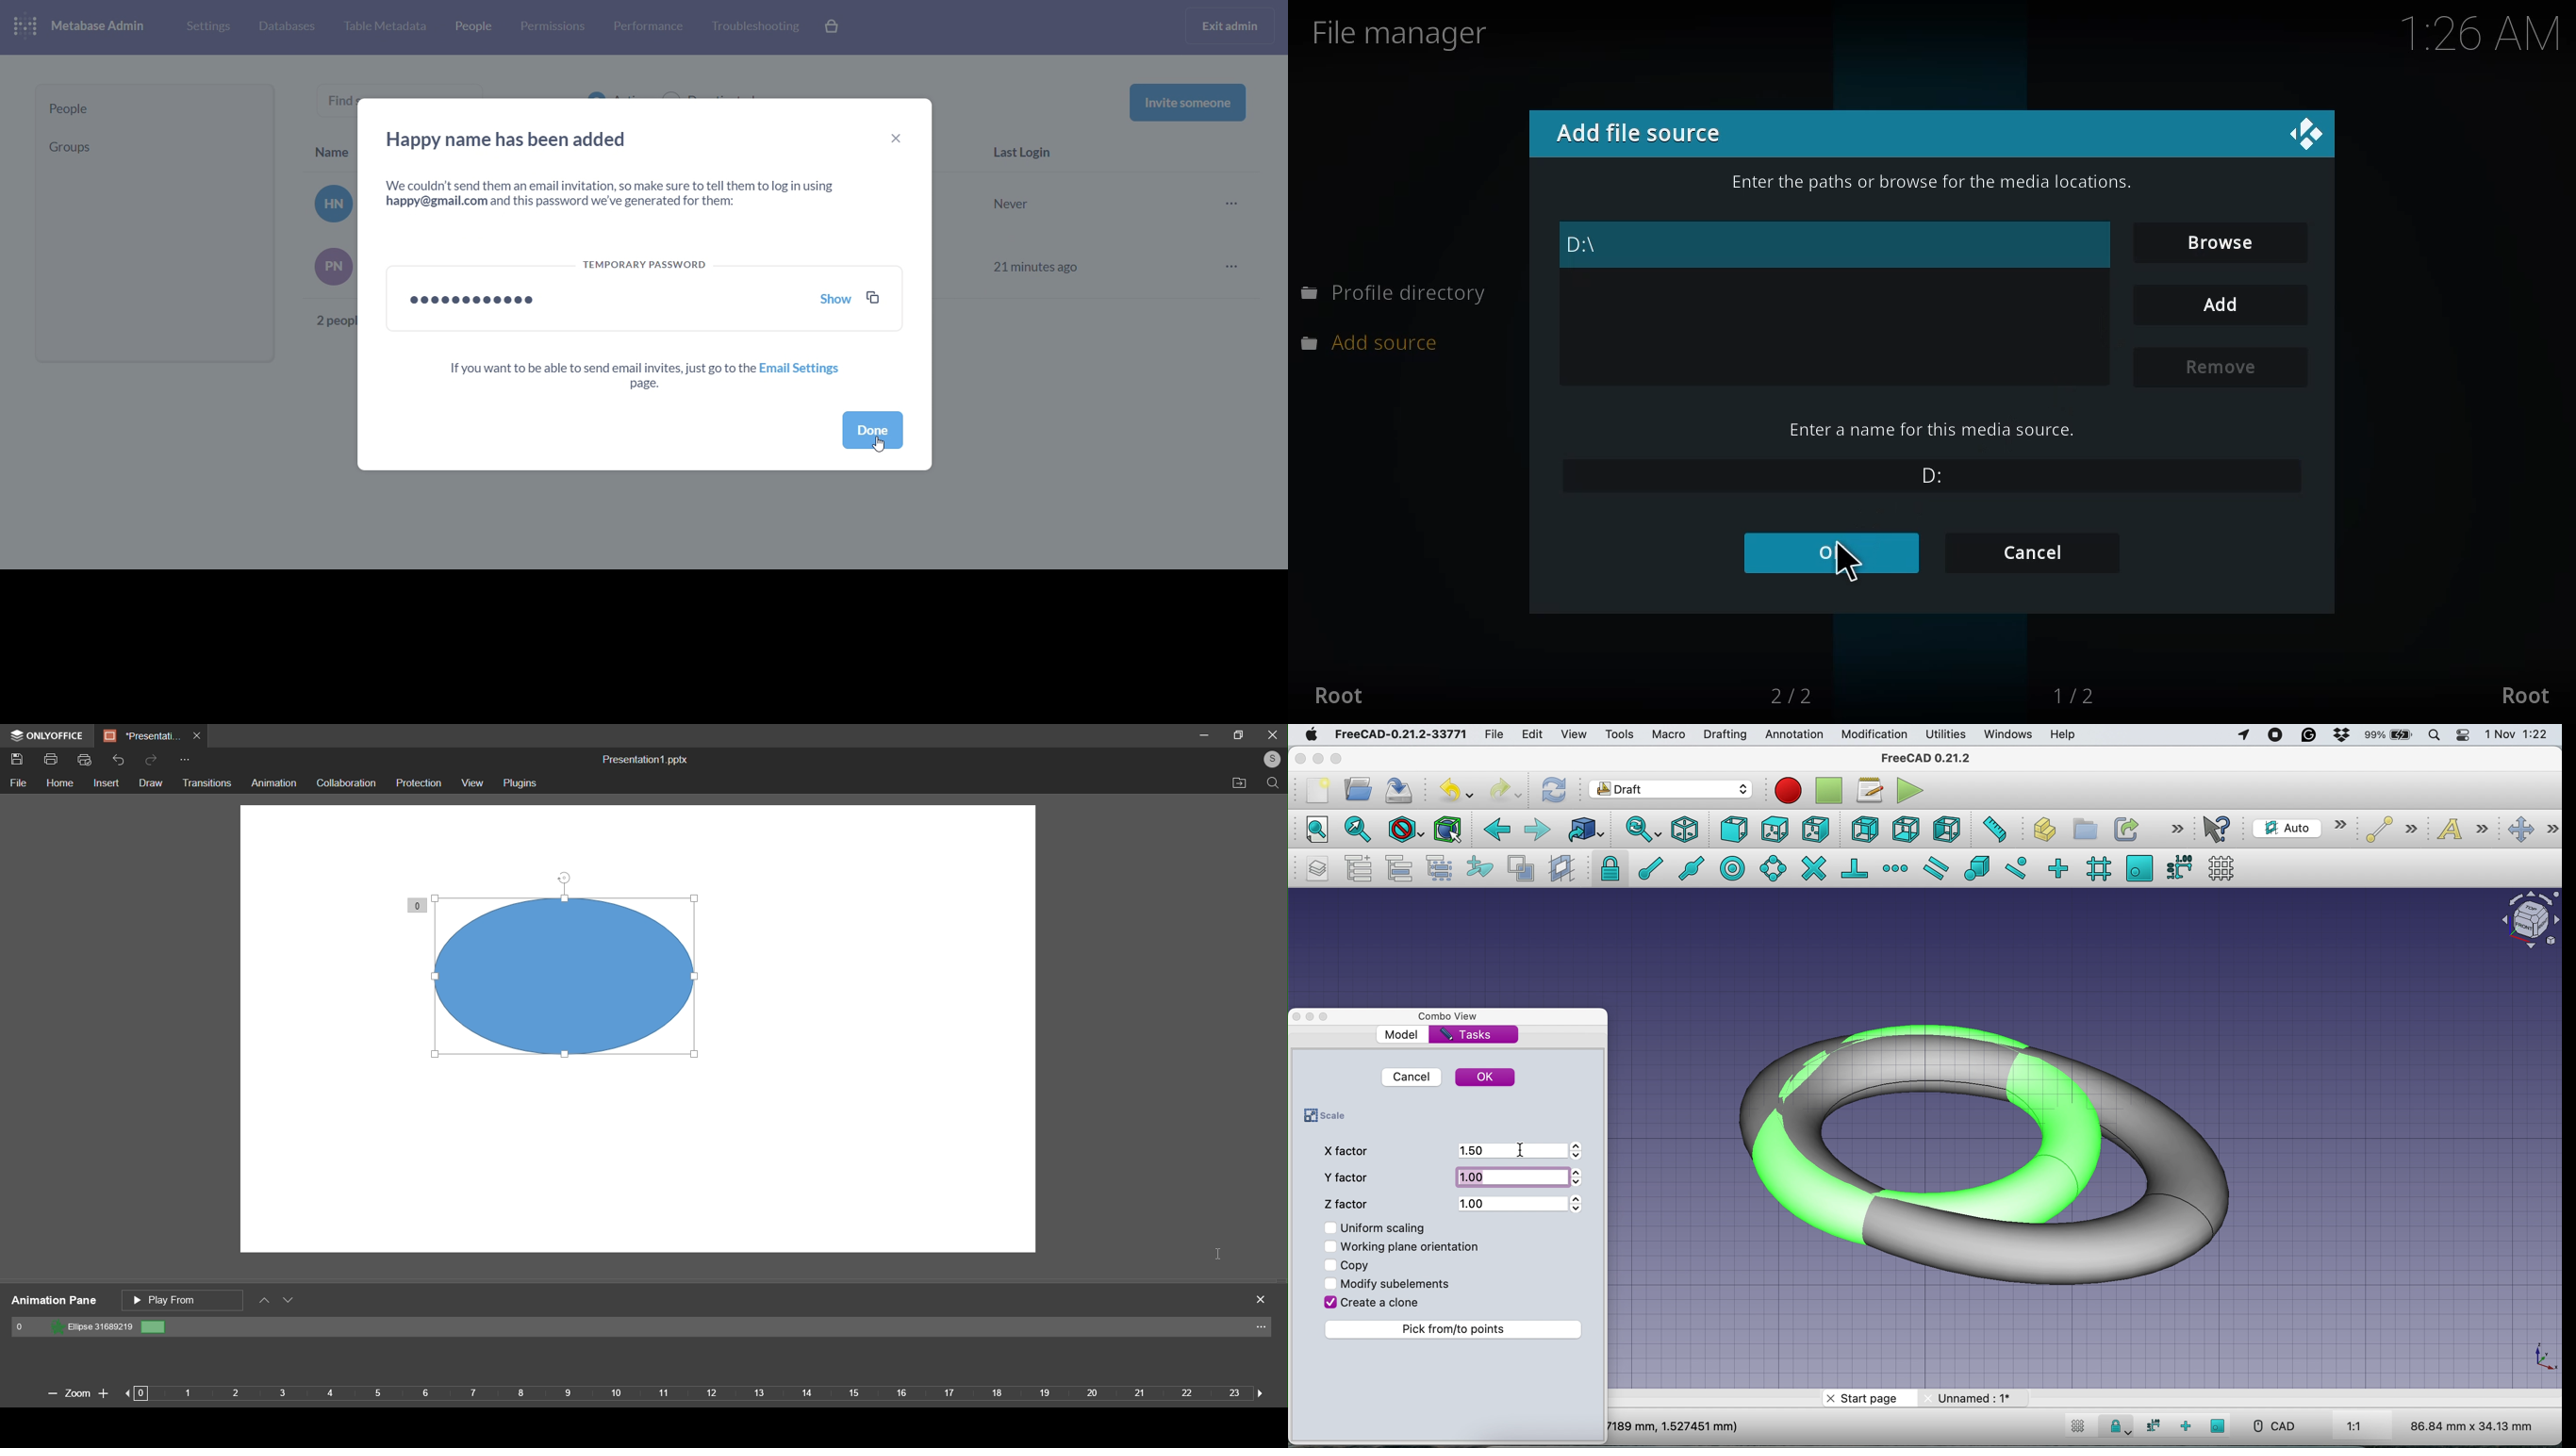 The image size is (2576, 1456). I want to click on annotation, so click(1794, 735).